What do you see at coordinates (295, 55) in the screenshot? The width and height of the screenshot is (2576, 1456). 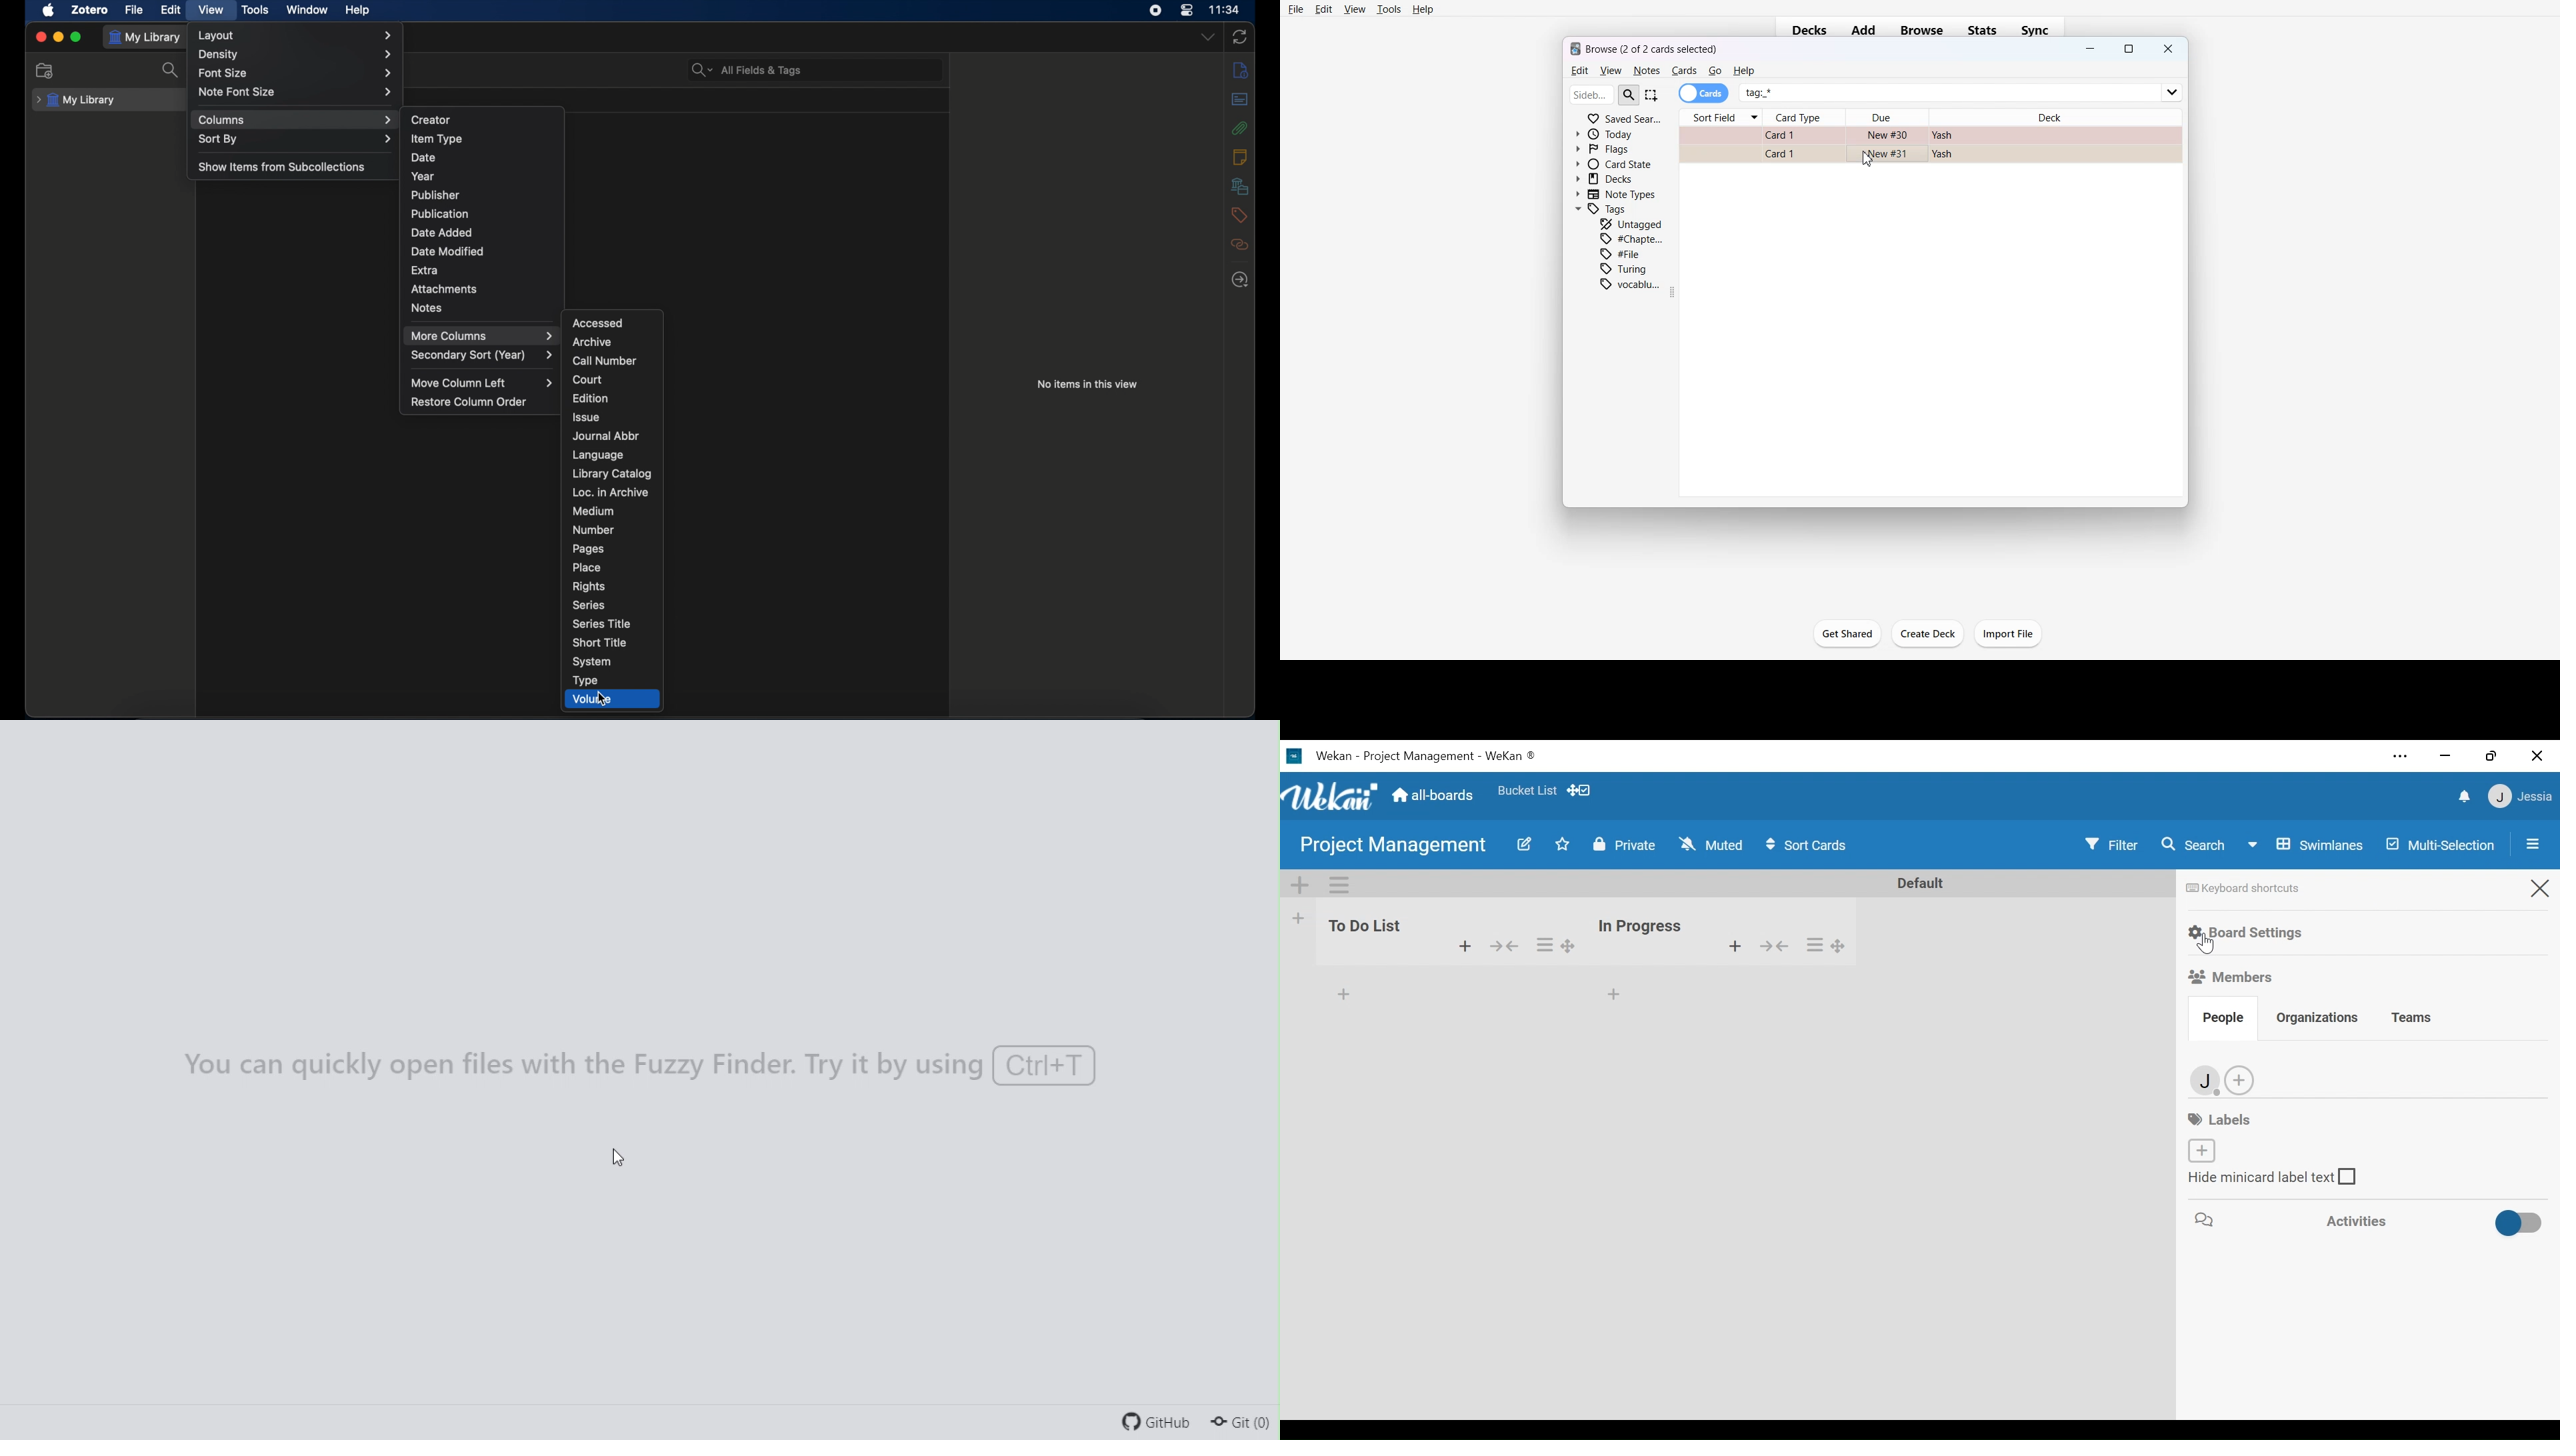 I see `density` at bounding box center [295, 55].